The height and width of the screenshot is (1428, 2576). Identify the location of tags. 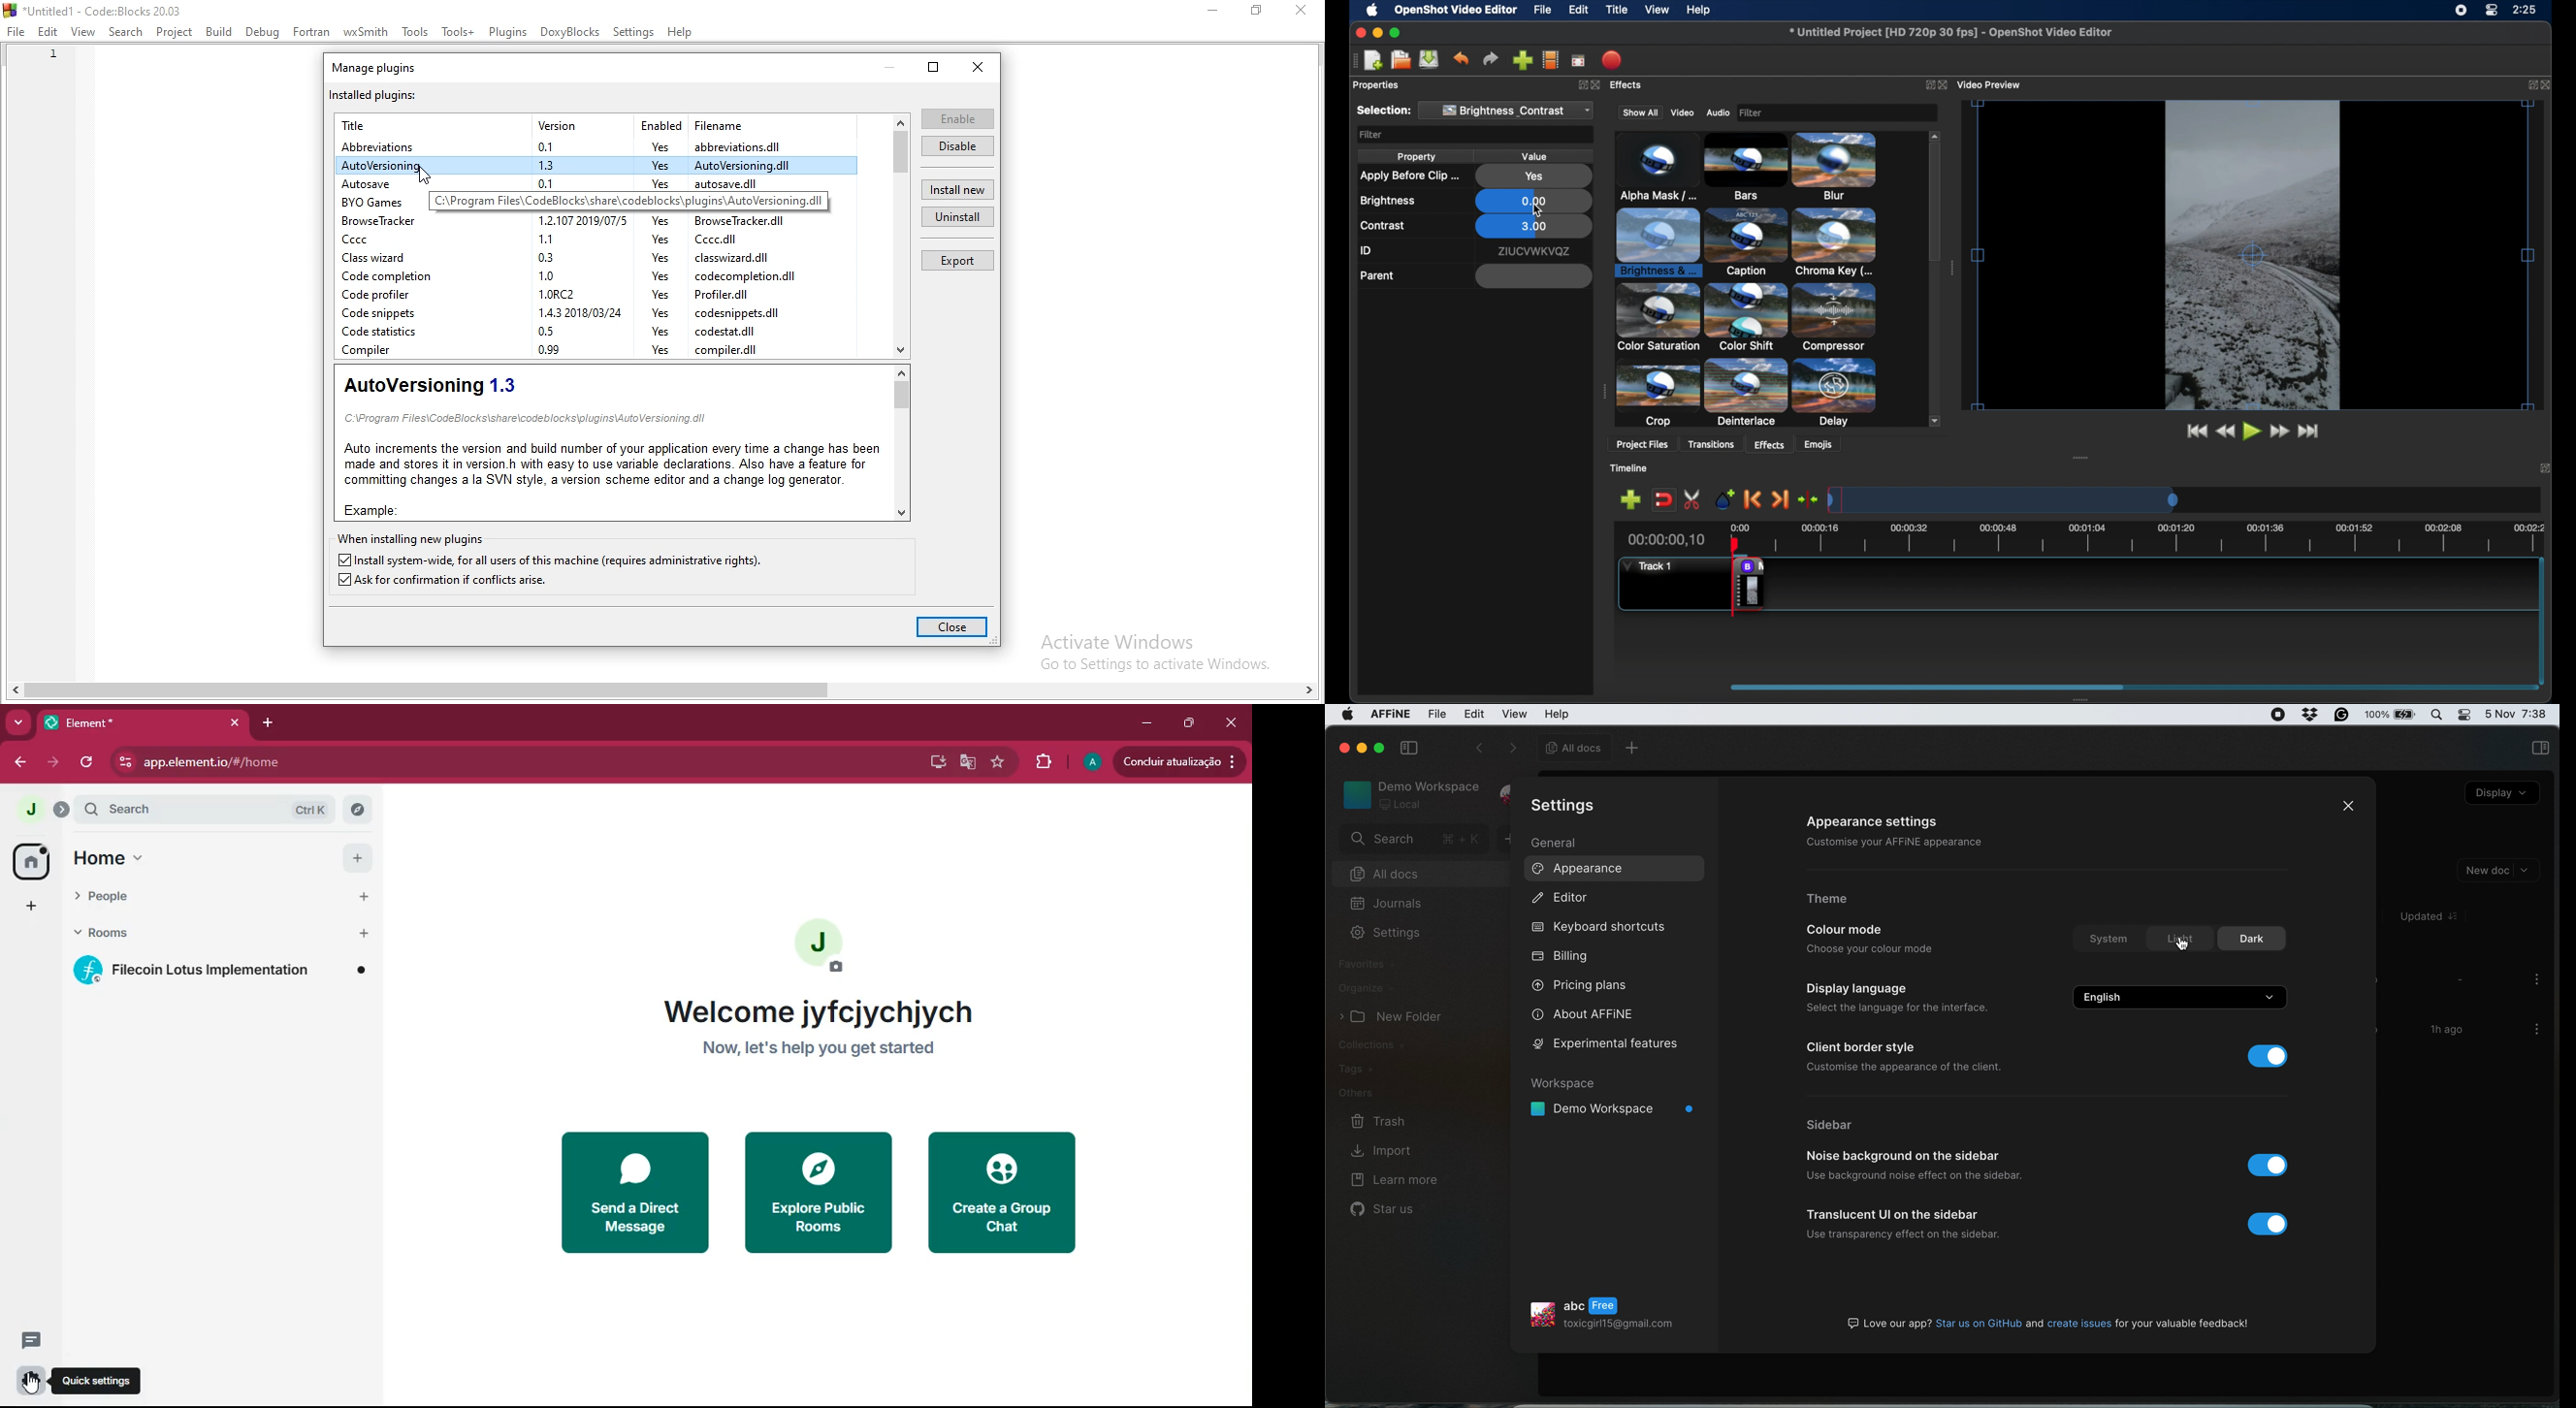
(1363, 1069).